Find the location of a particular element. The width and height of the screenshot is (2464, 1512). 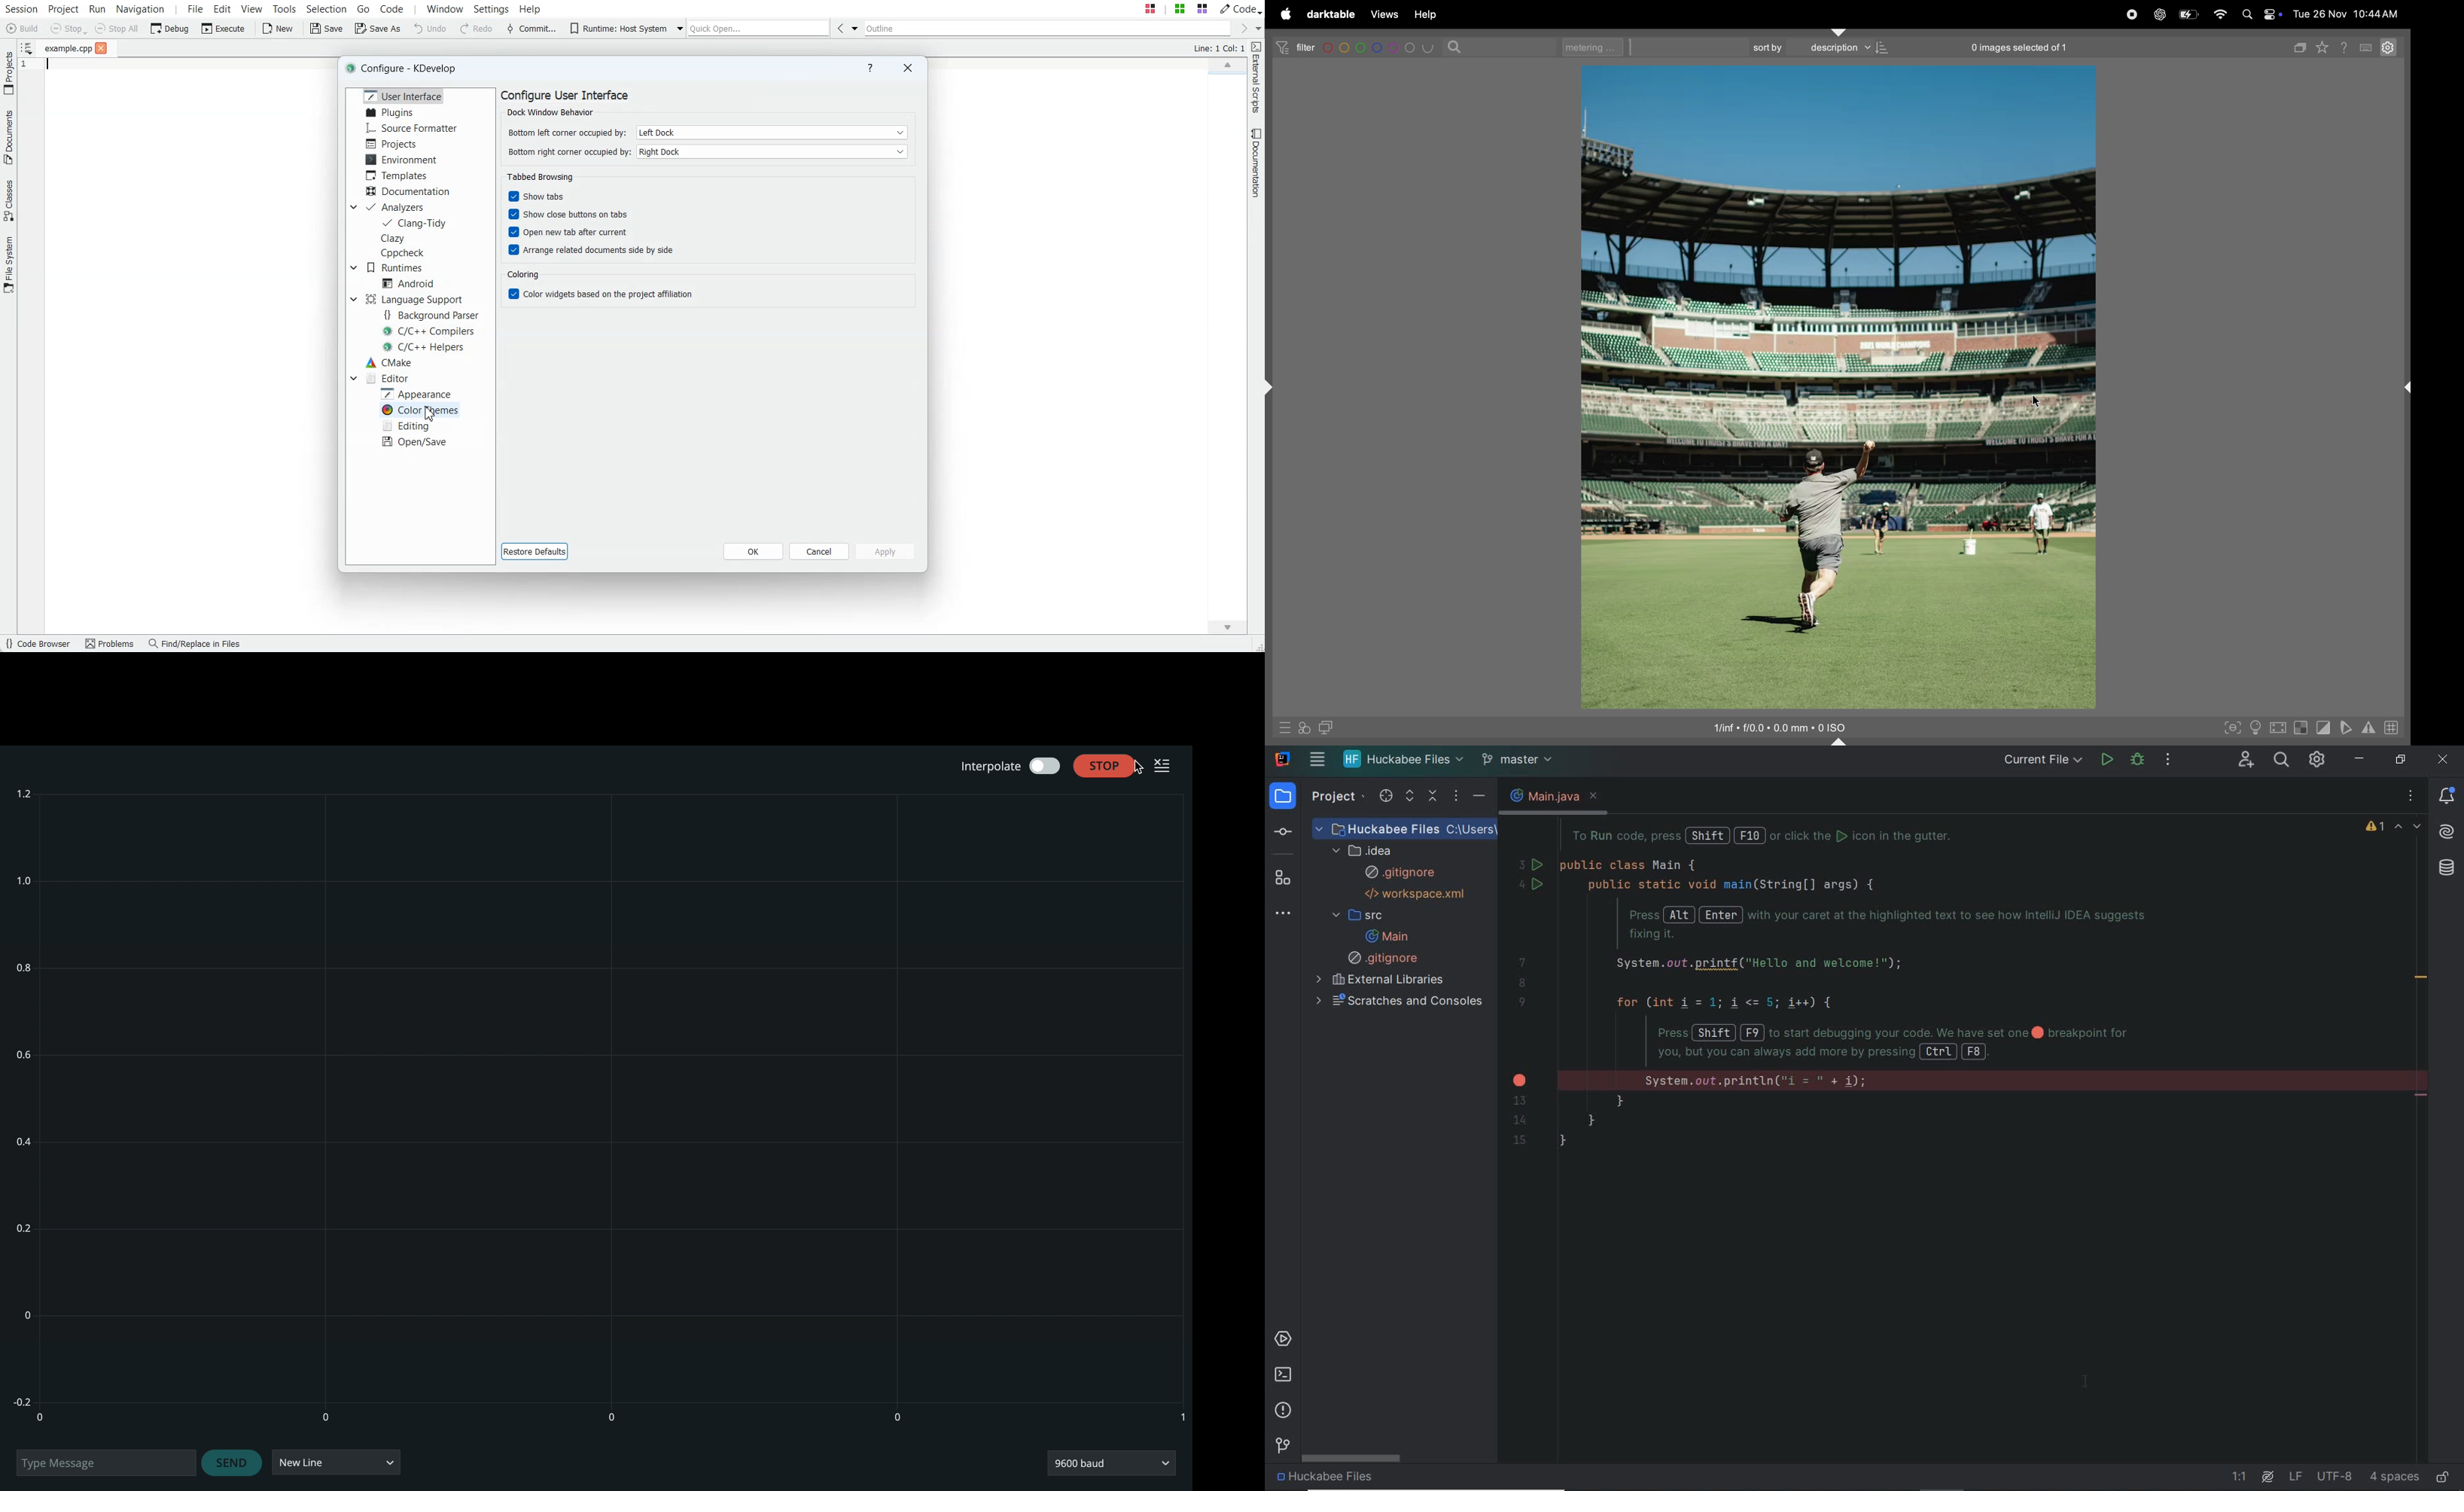

code with me is located at coordinates (2246, 761).